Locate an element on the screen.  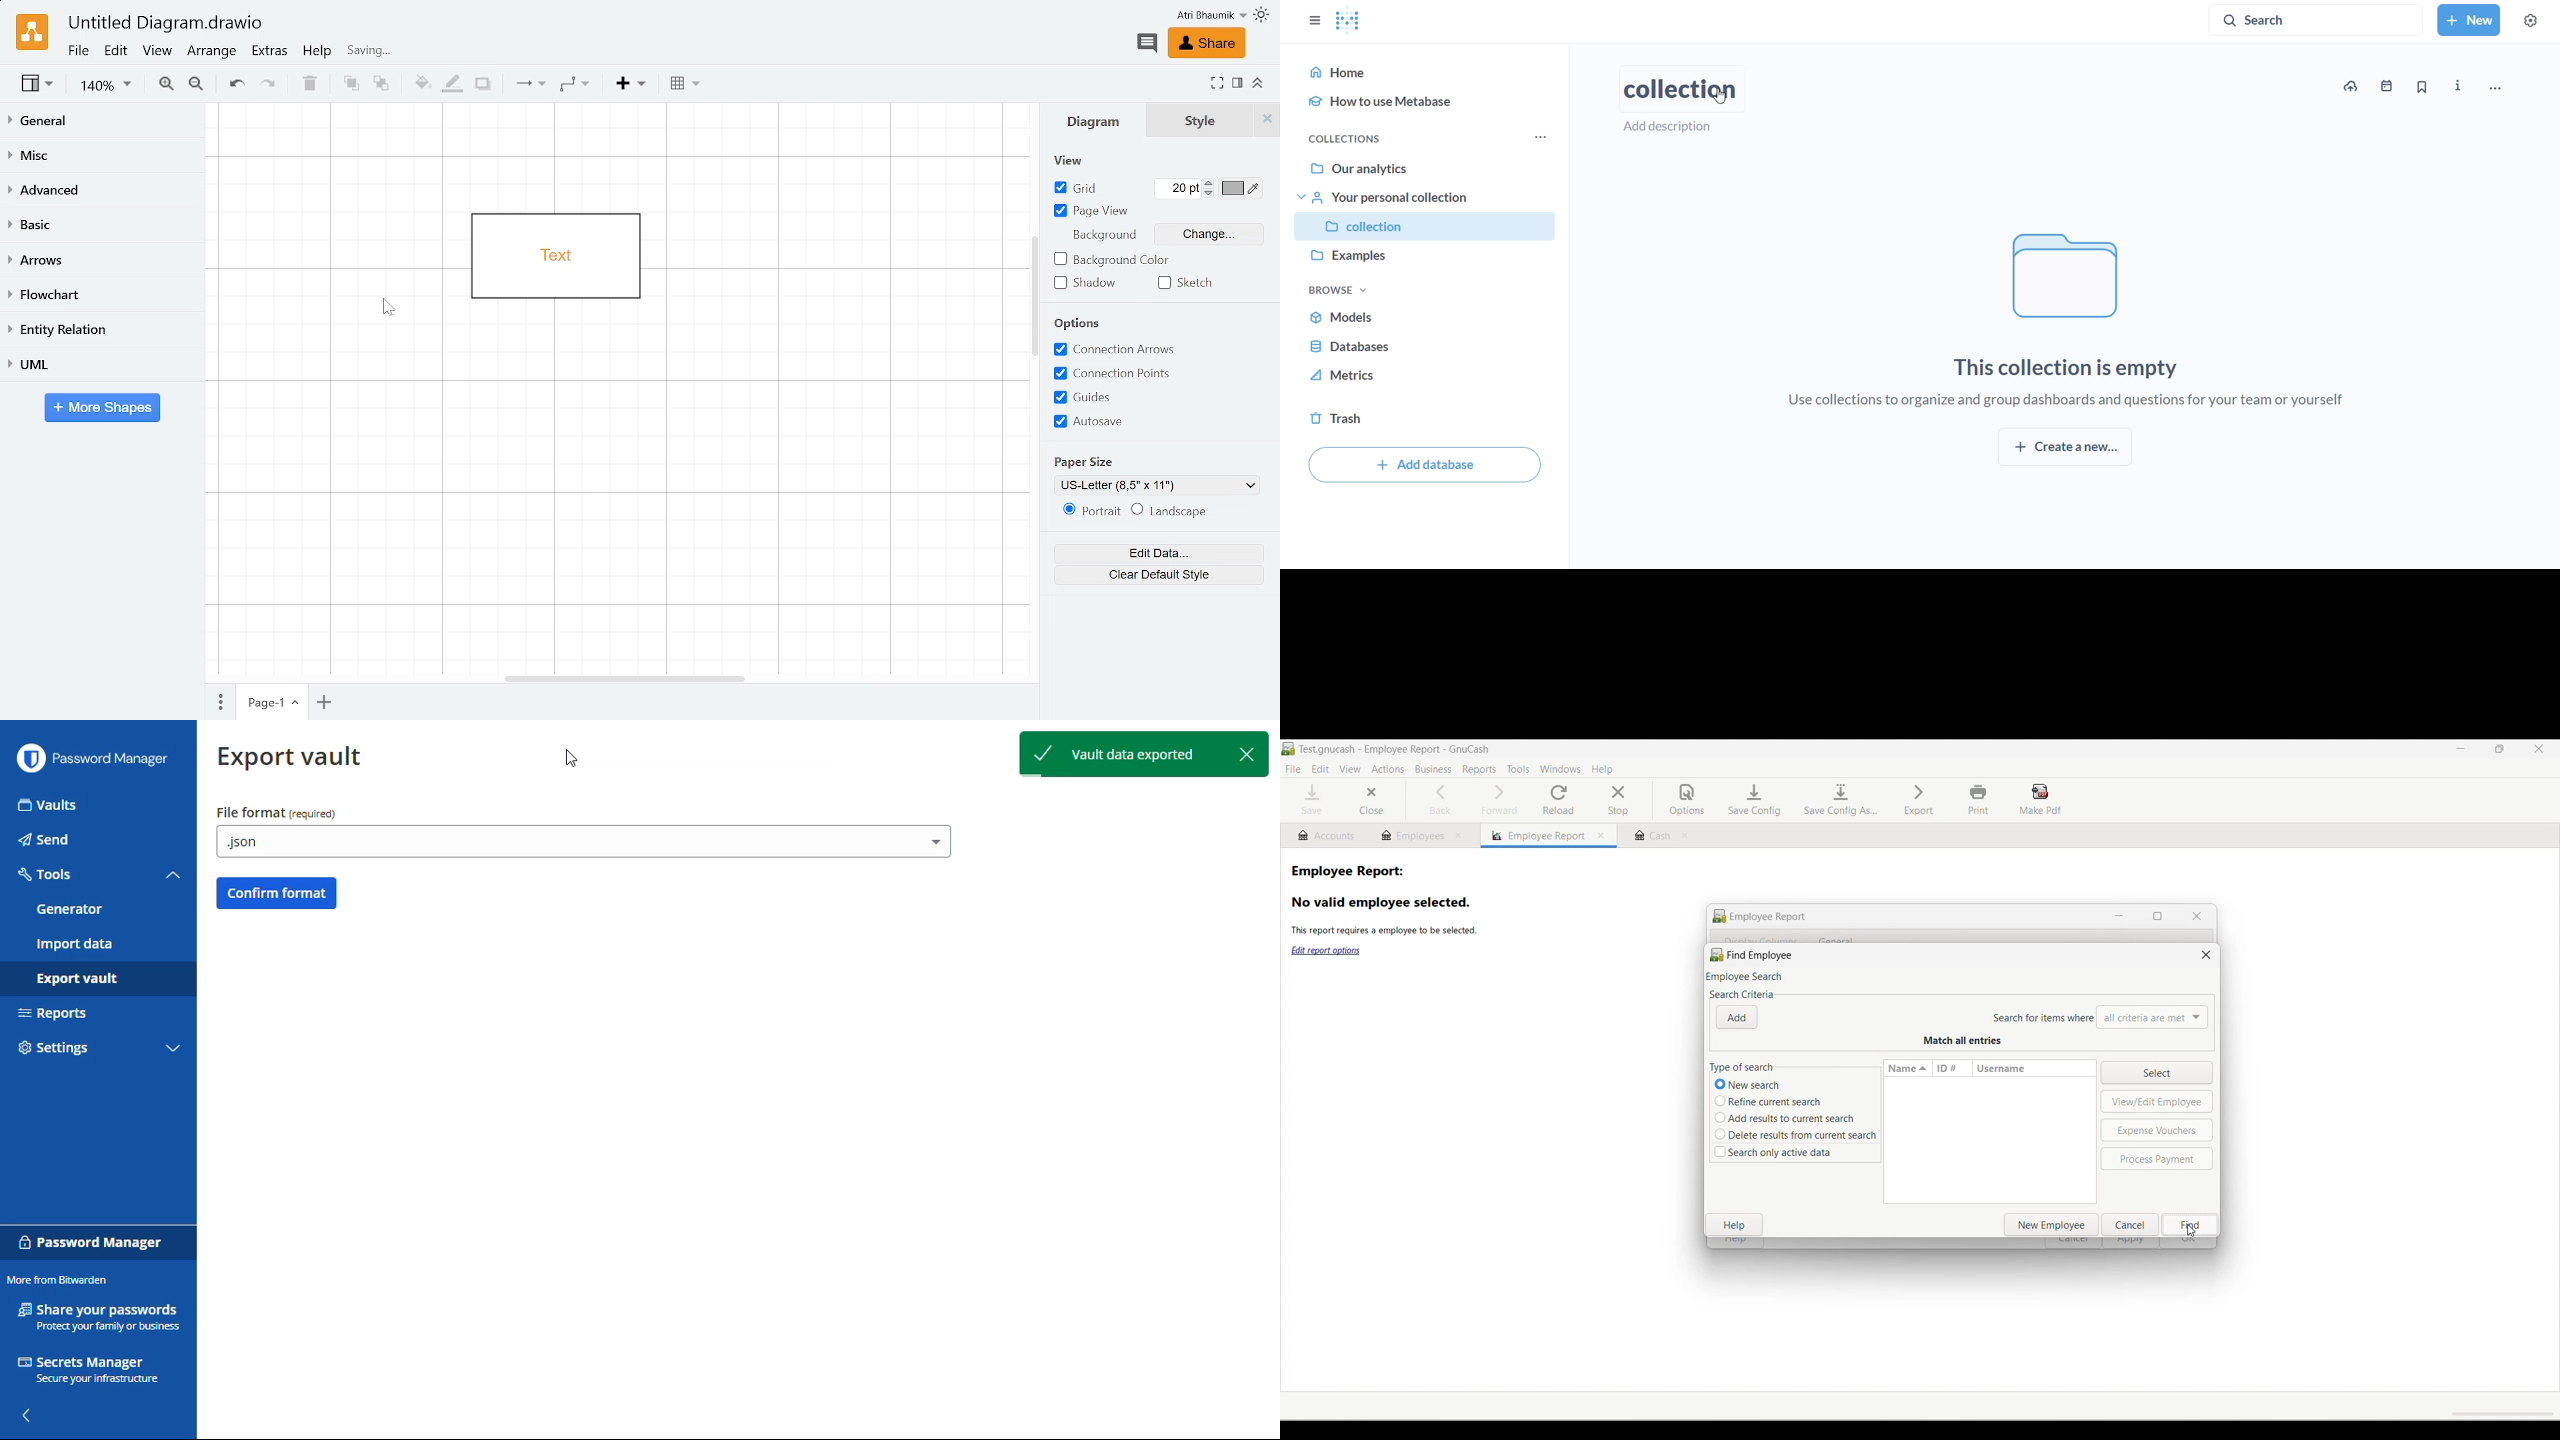
collections is located at coordinates (1344, 139).